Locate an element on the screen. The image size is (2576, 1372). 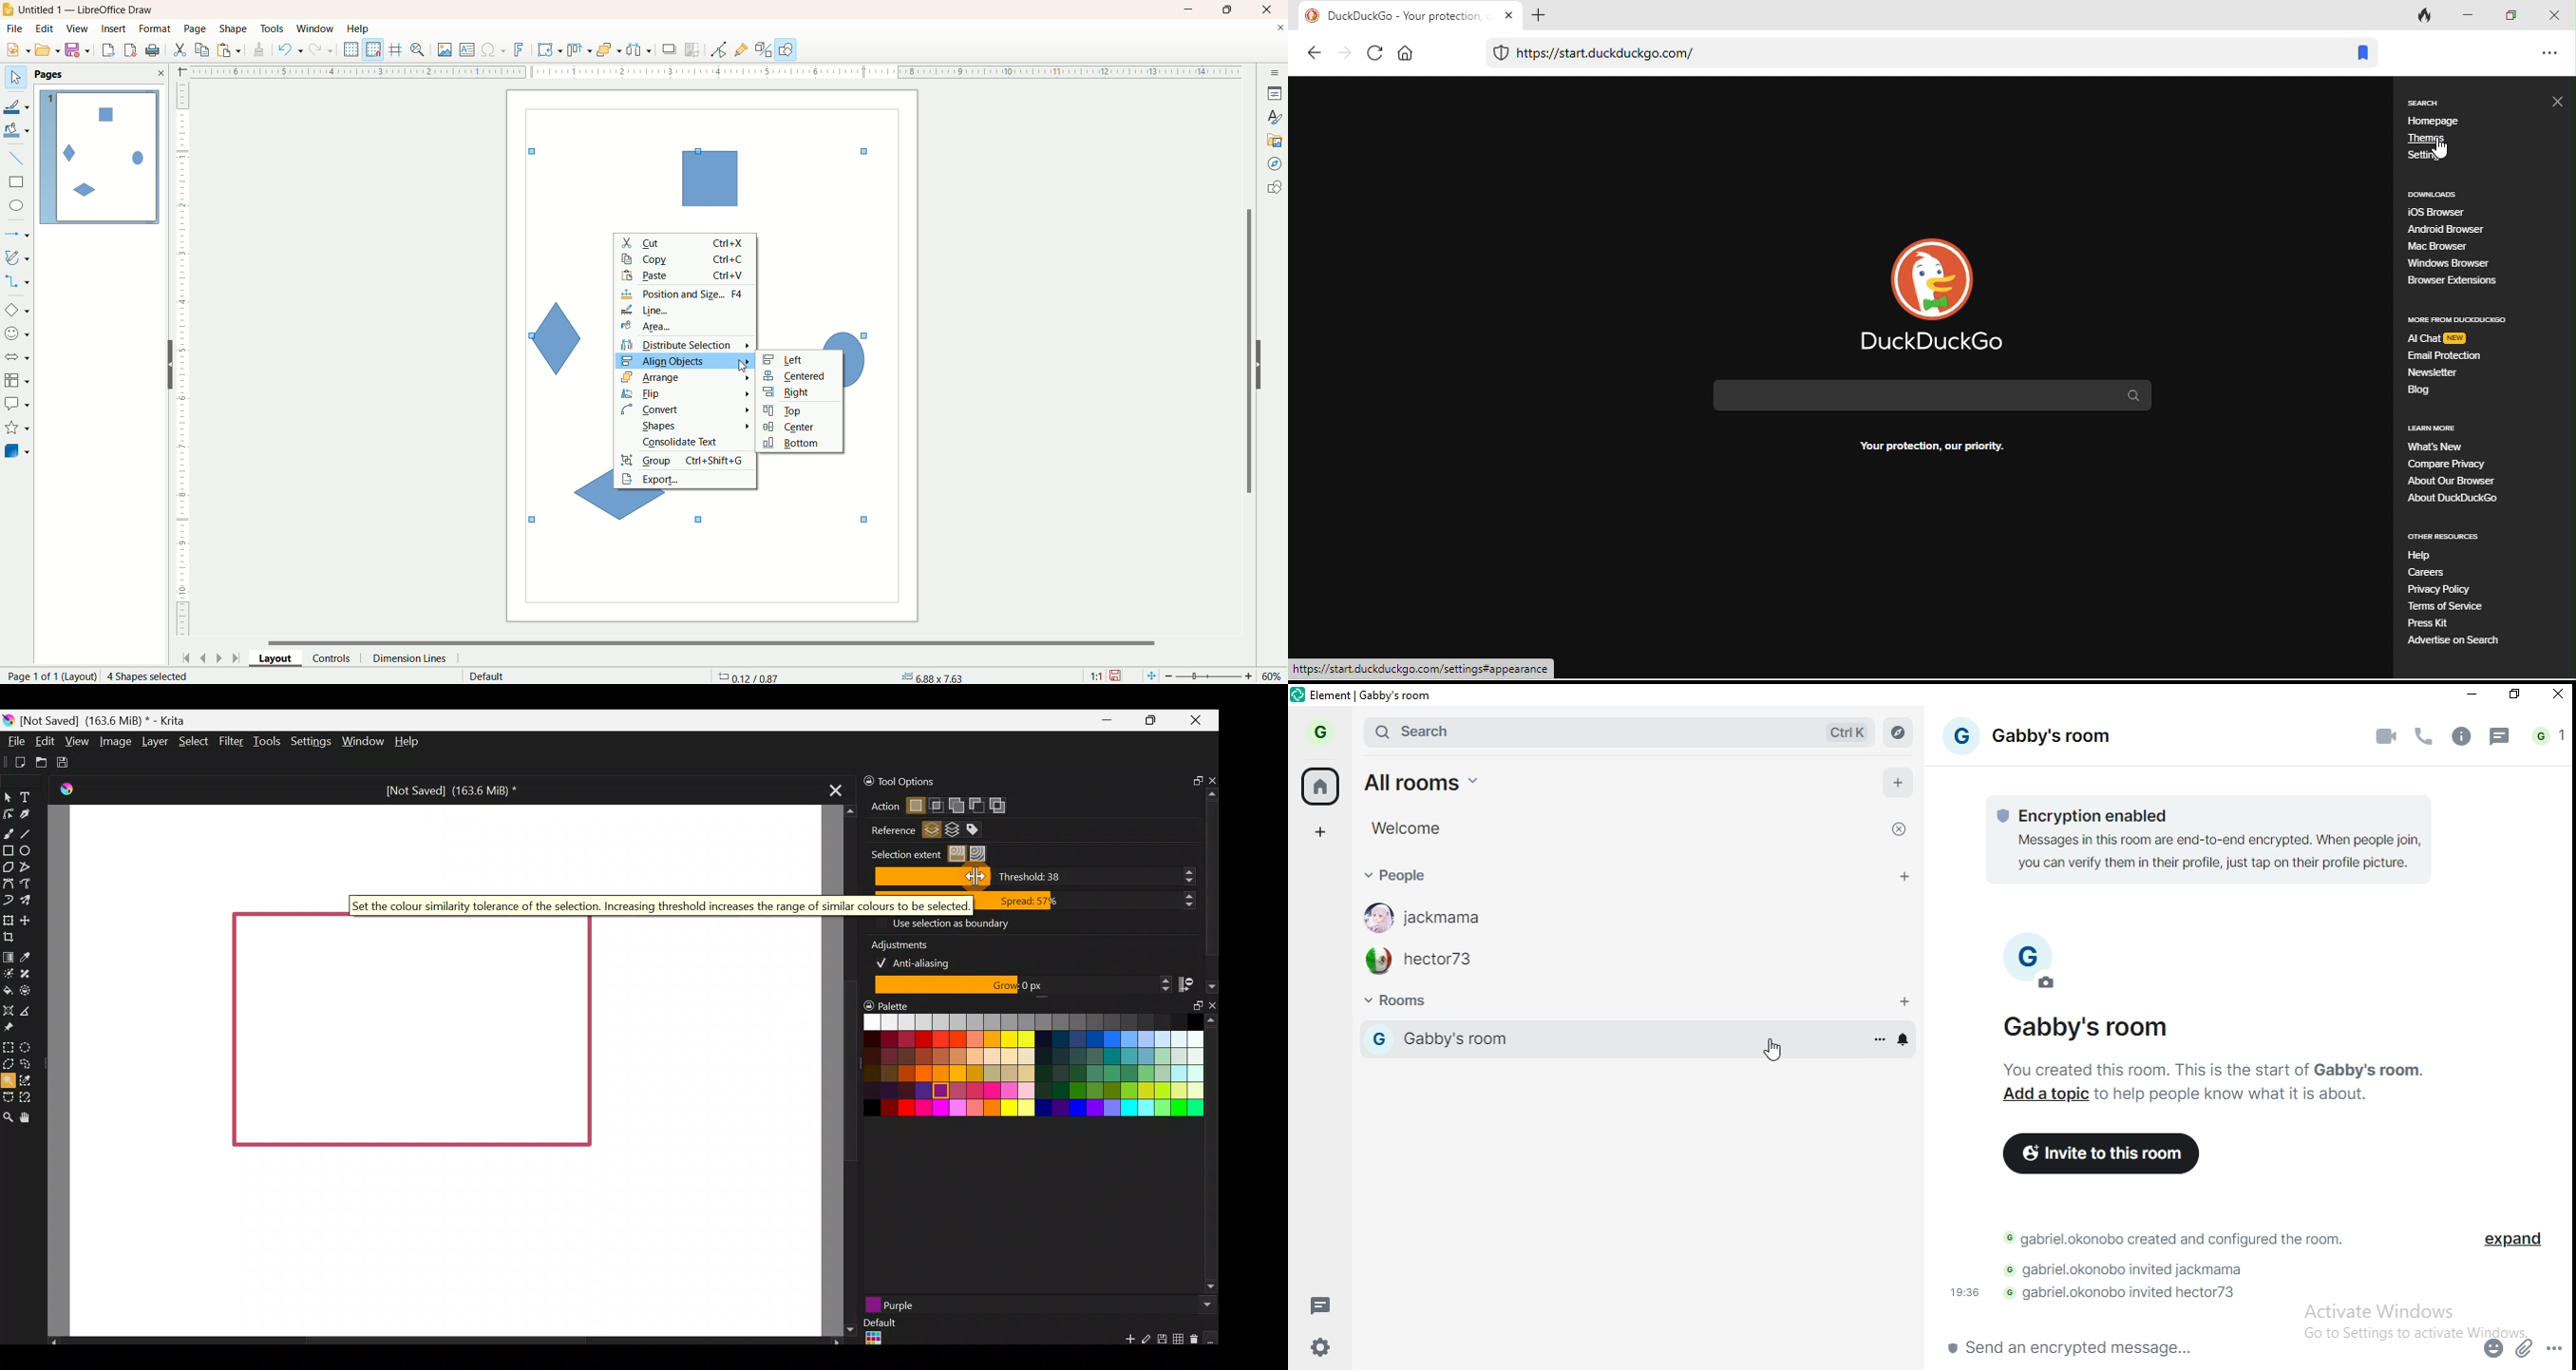
Krita logo is located at coordinates (9, 720).